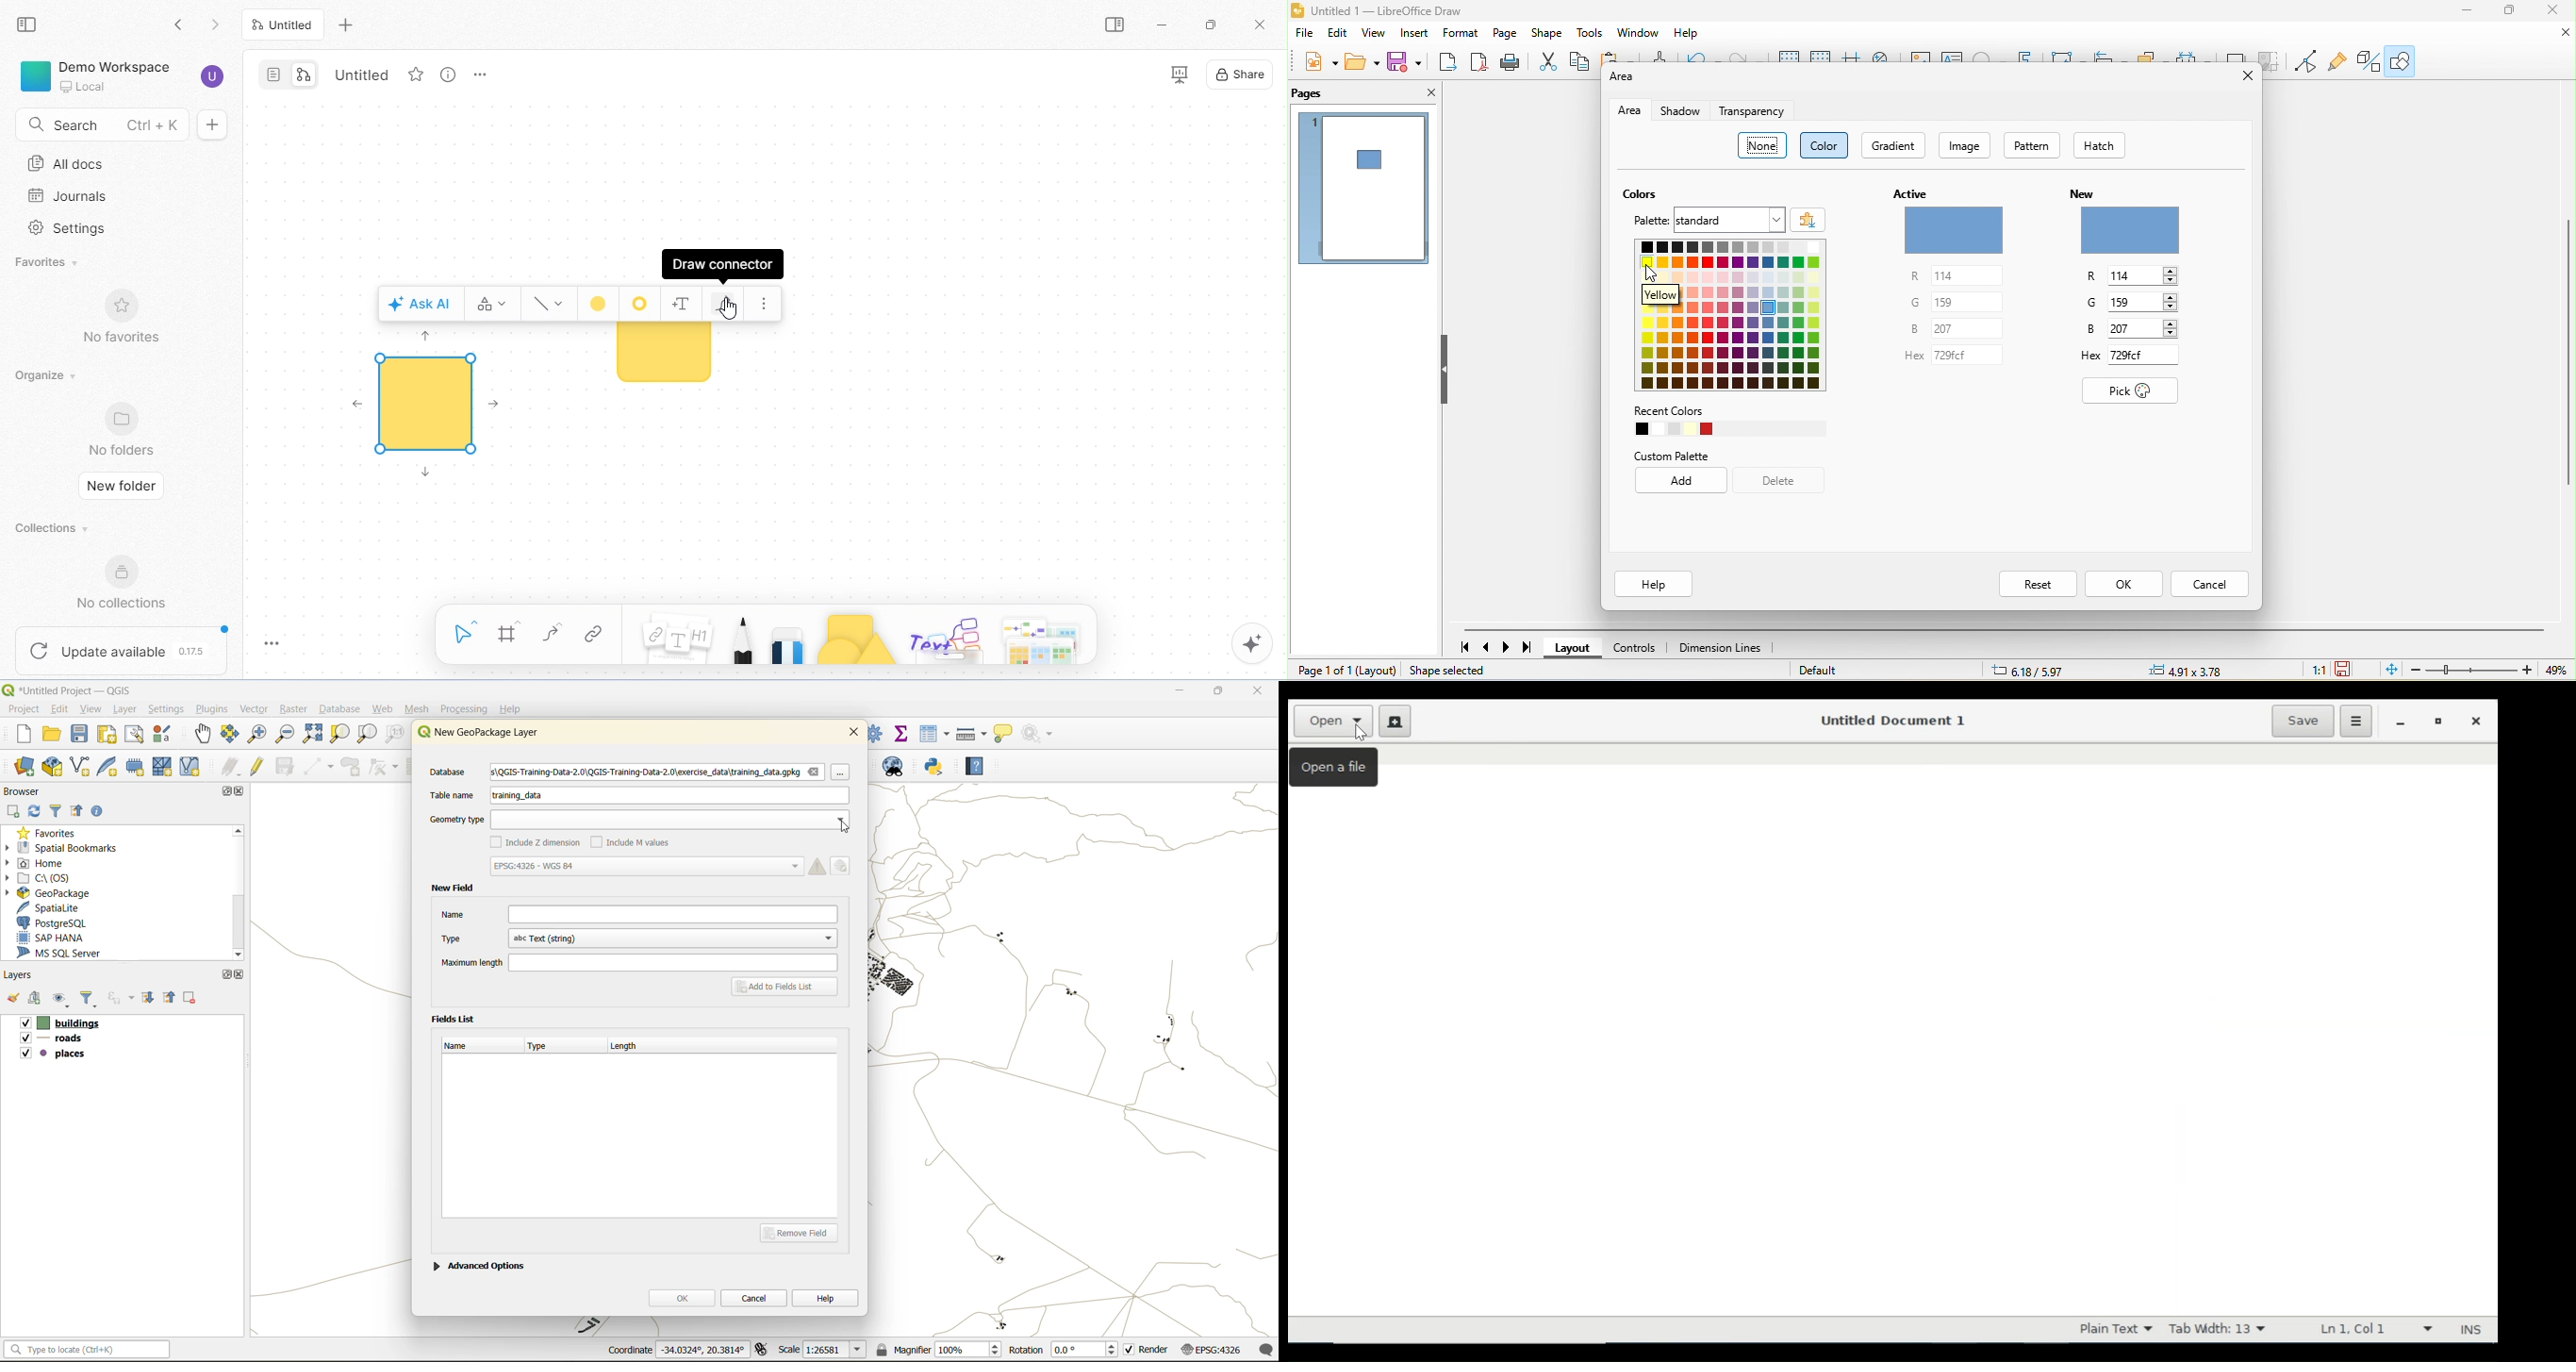  What do you see at coordinates (81, 767) in the screenshot?
I see `new shapefile layer` at bounding box center [81, 767].